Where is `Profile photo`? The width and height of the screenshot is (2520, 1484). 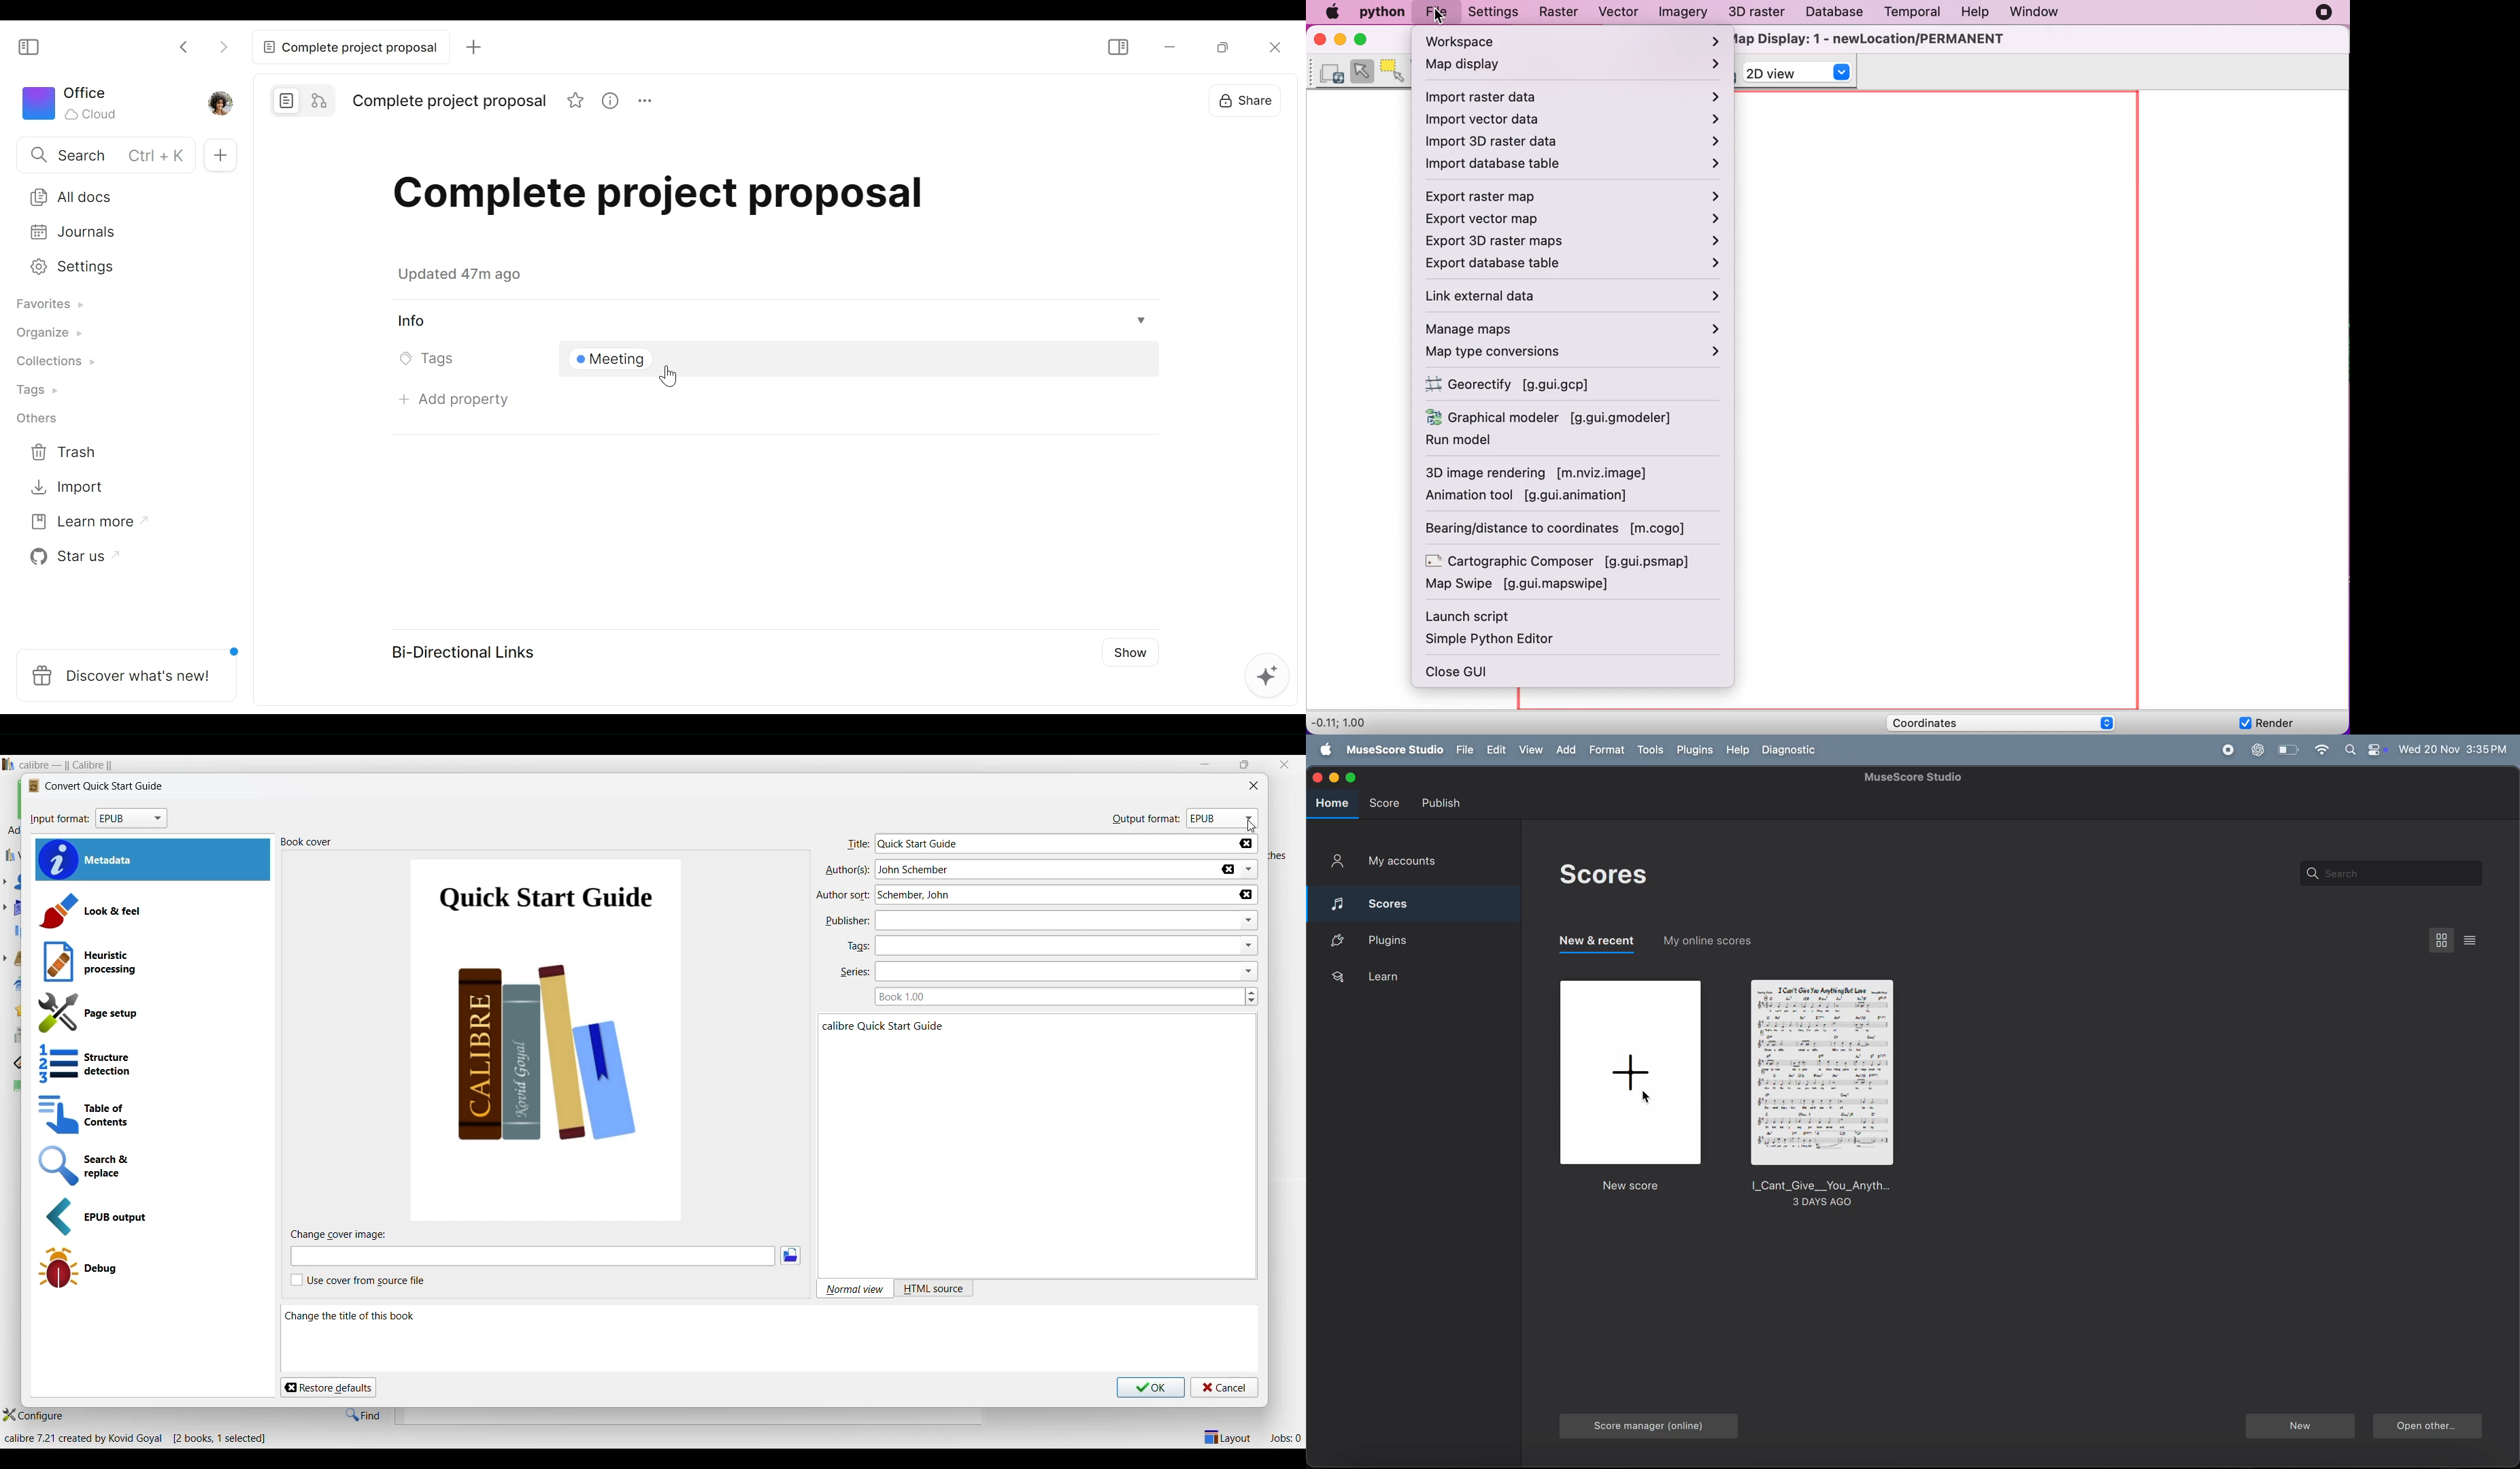 Profile photo is located at coordinates (219, 103).